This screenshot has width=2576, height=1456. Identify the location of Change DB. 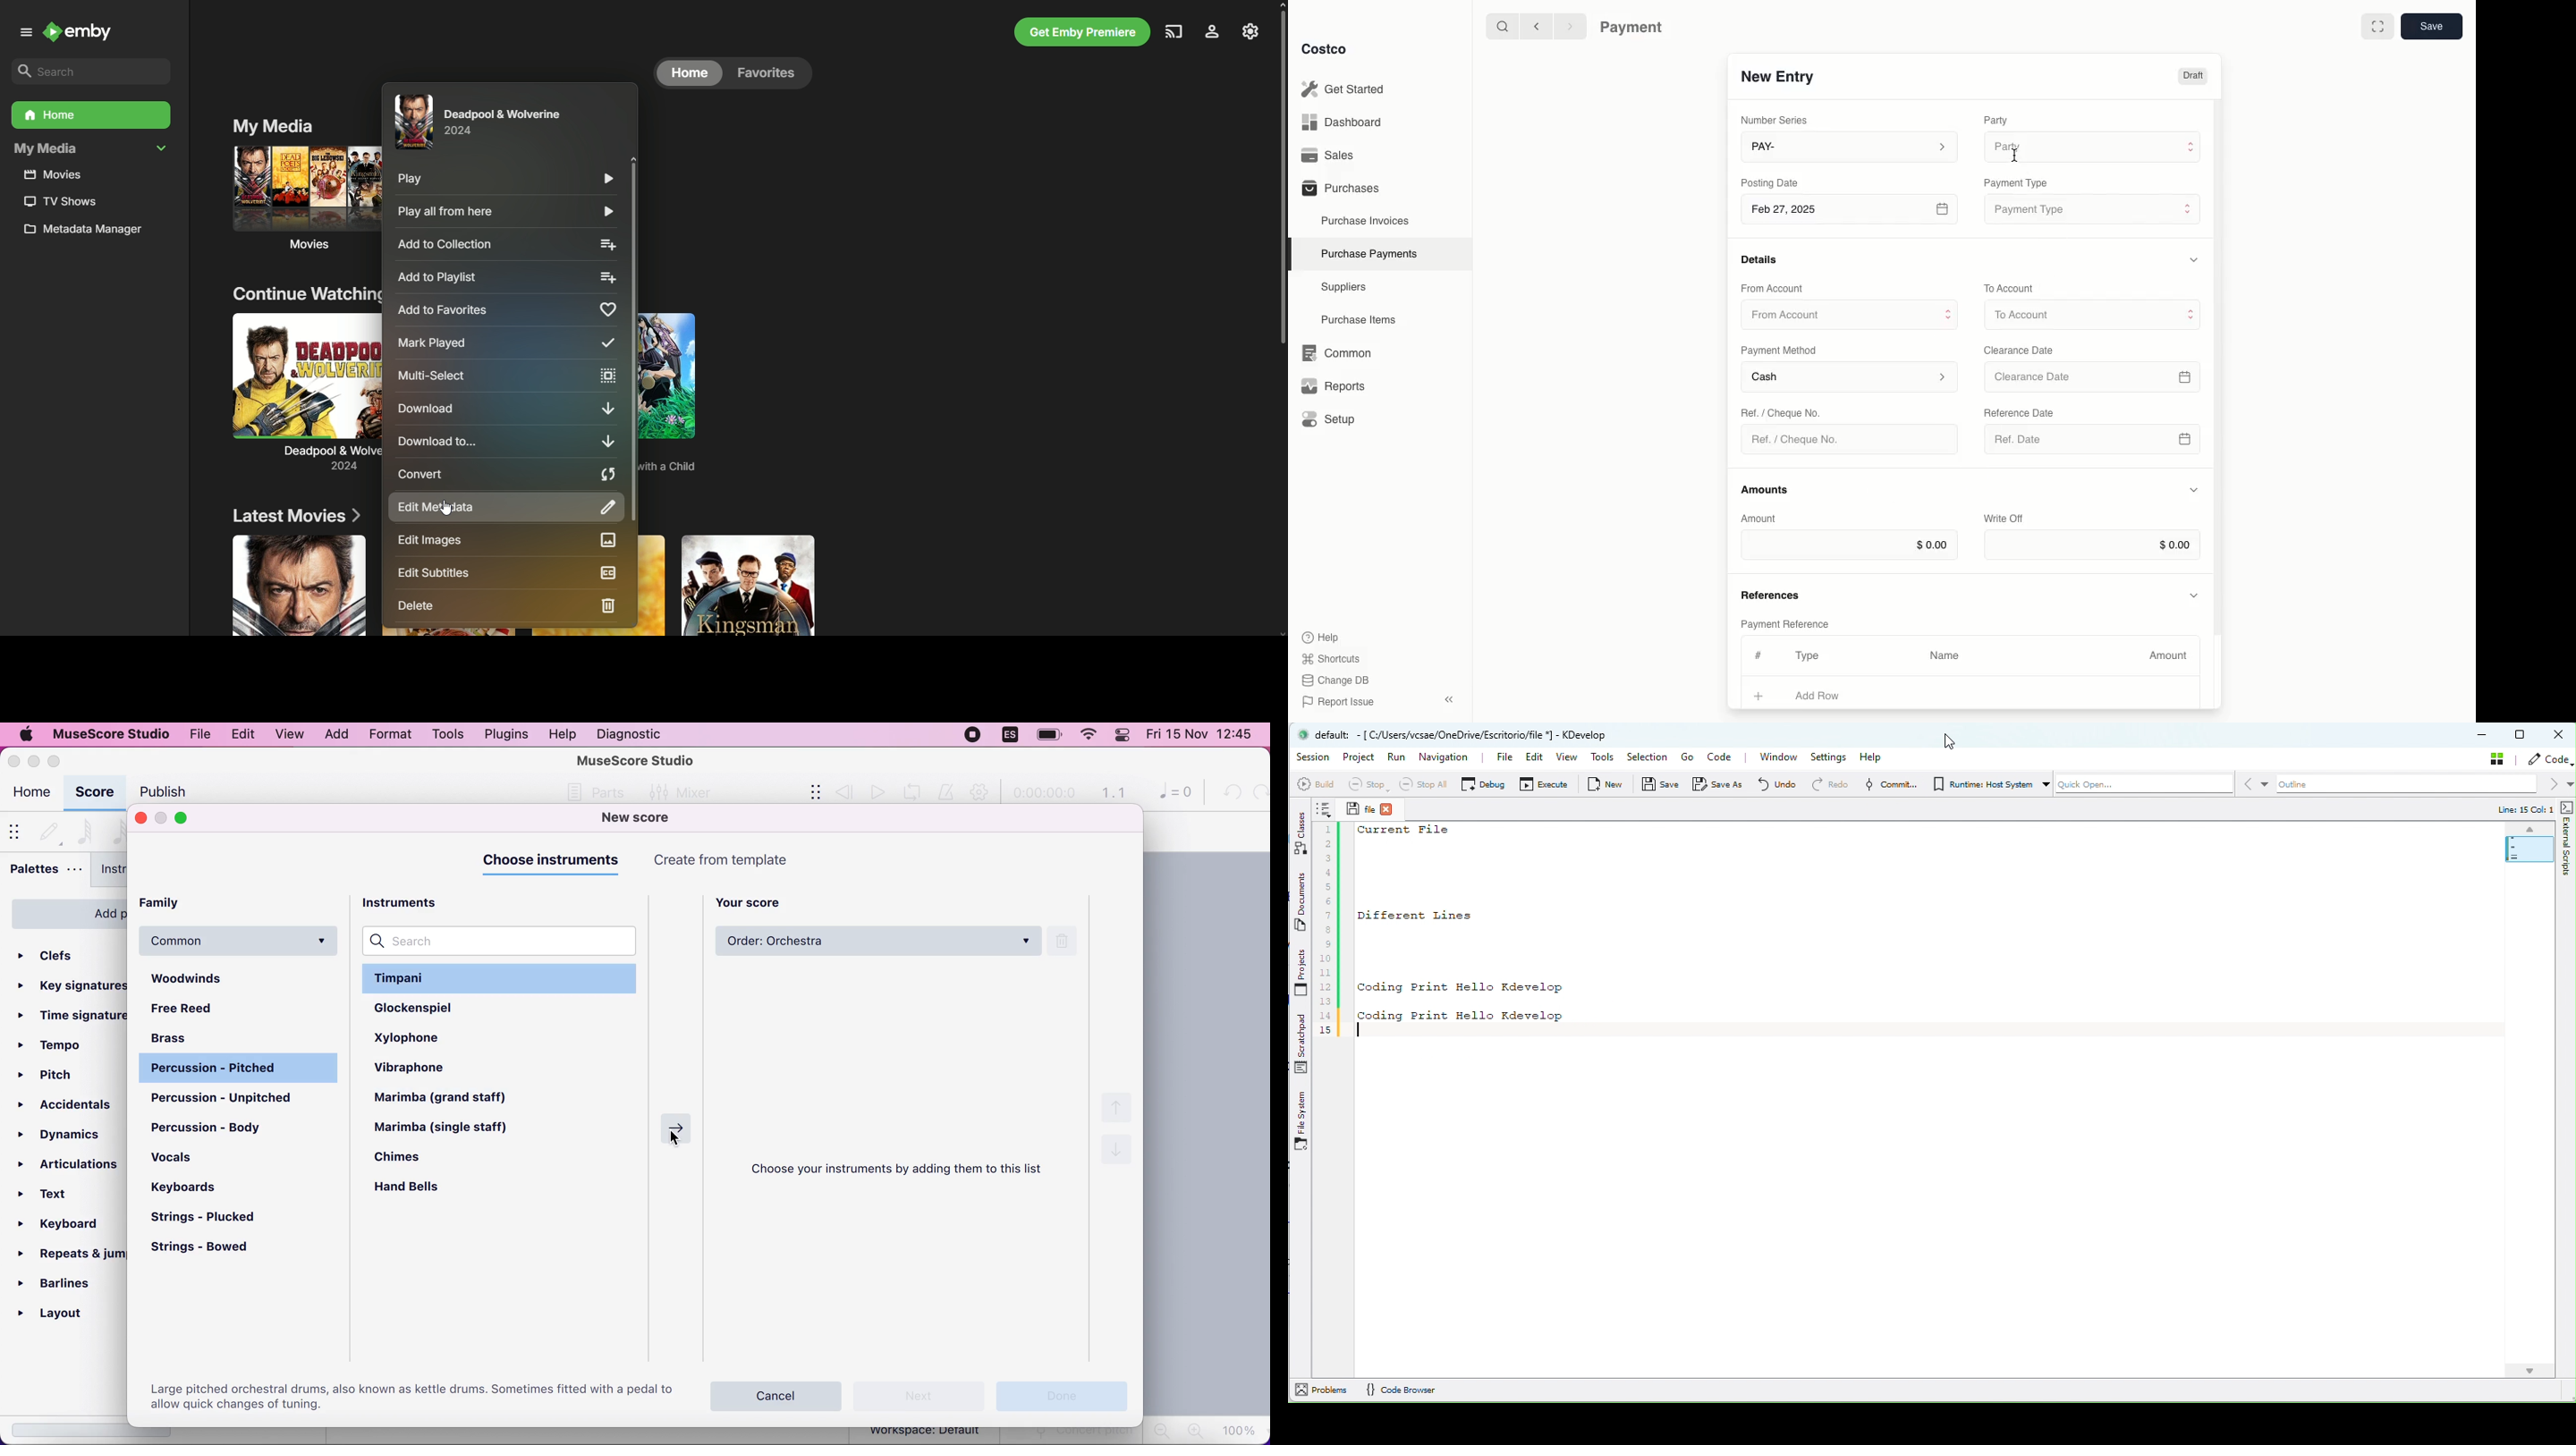
(1338, 680).